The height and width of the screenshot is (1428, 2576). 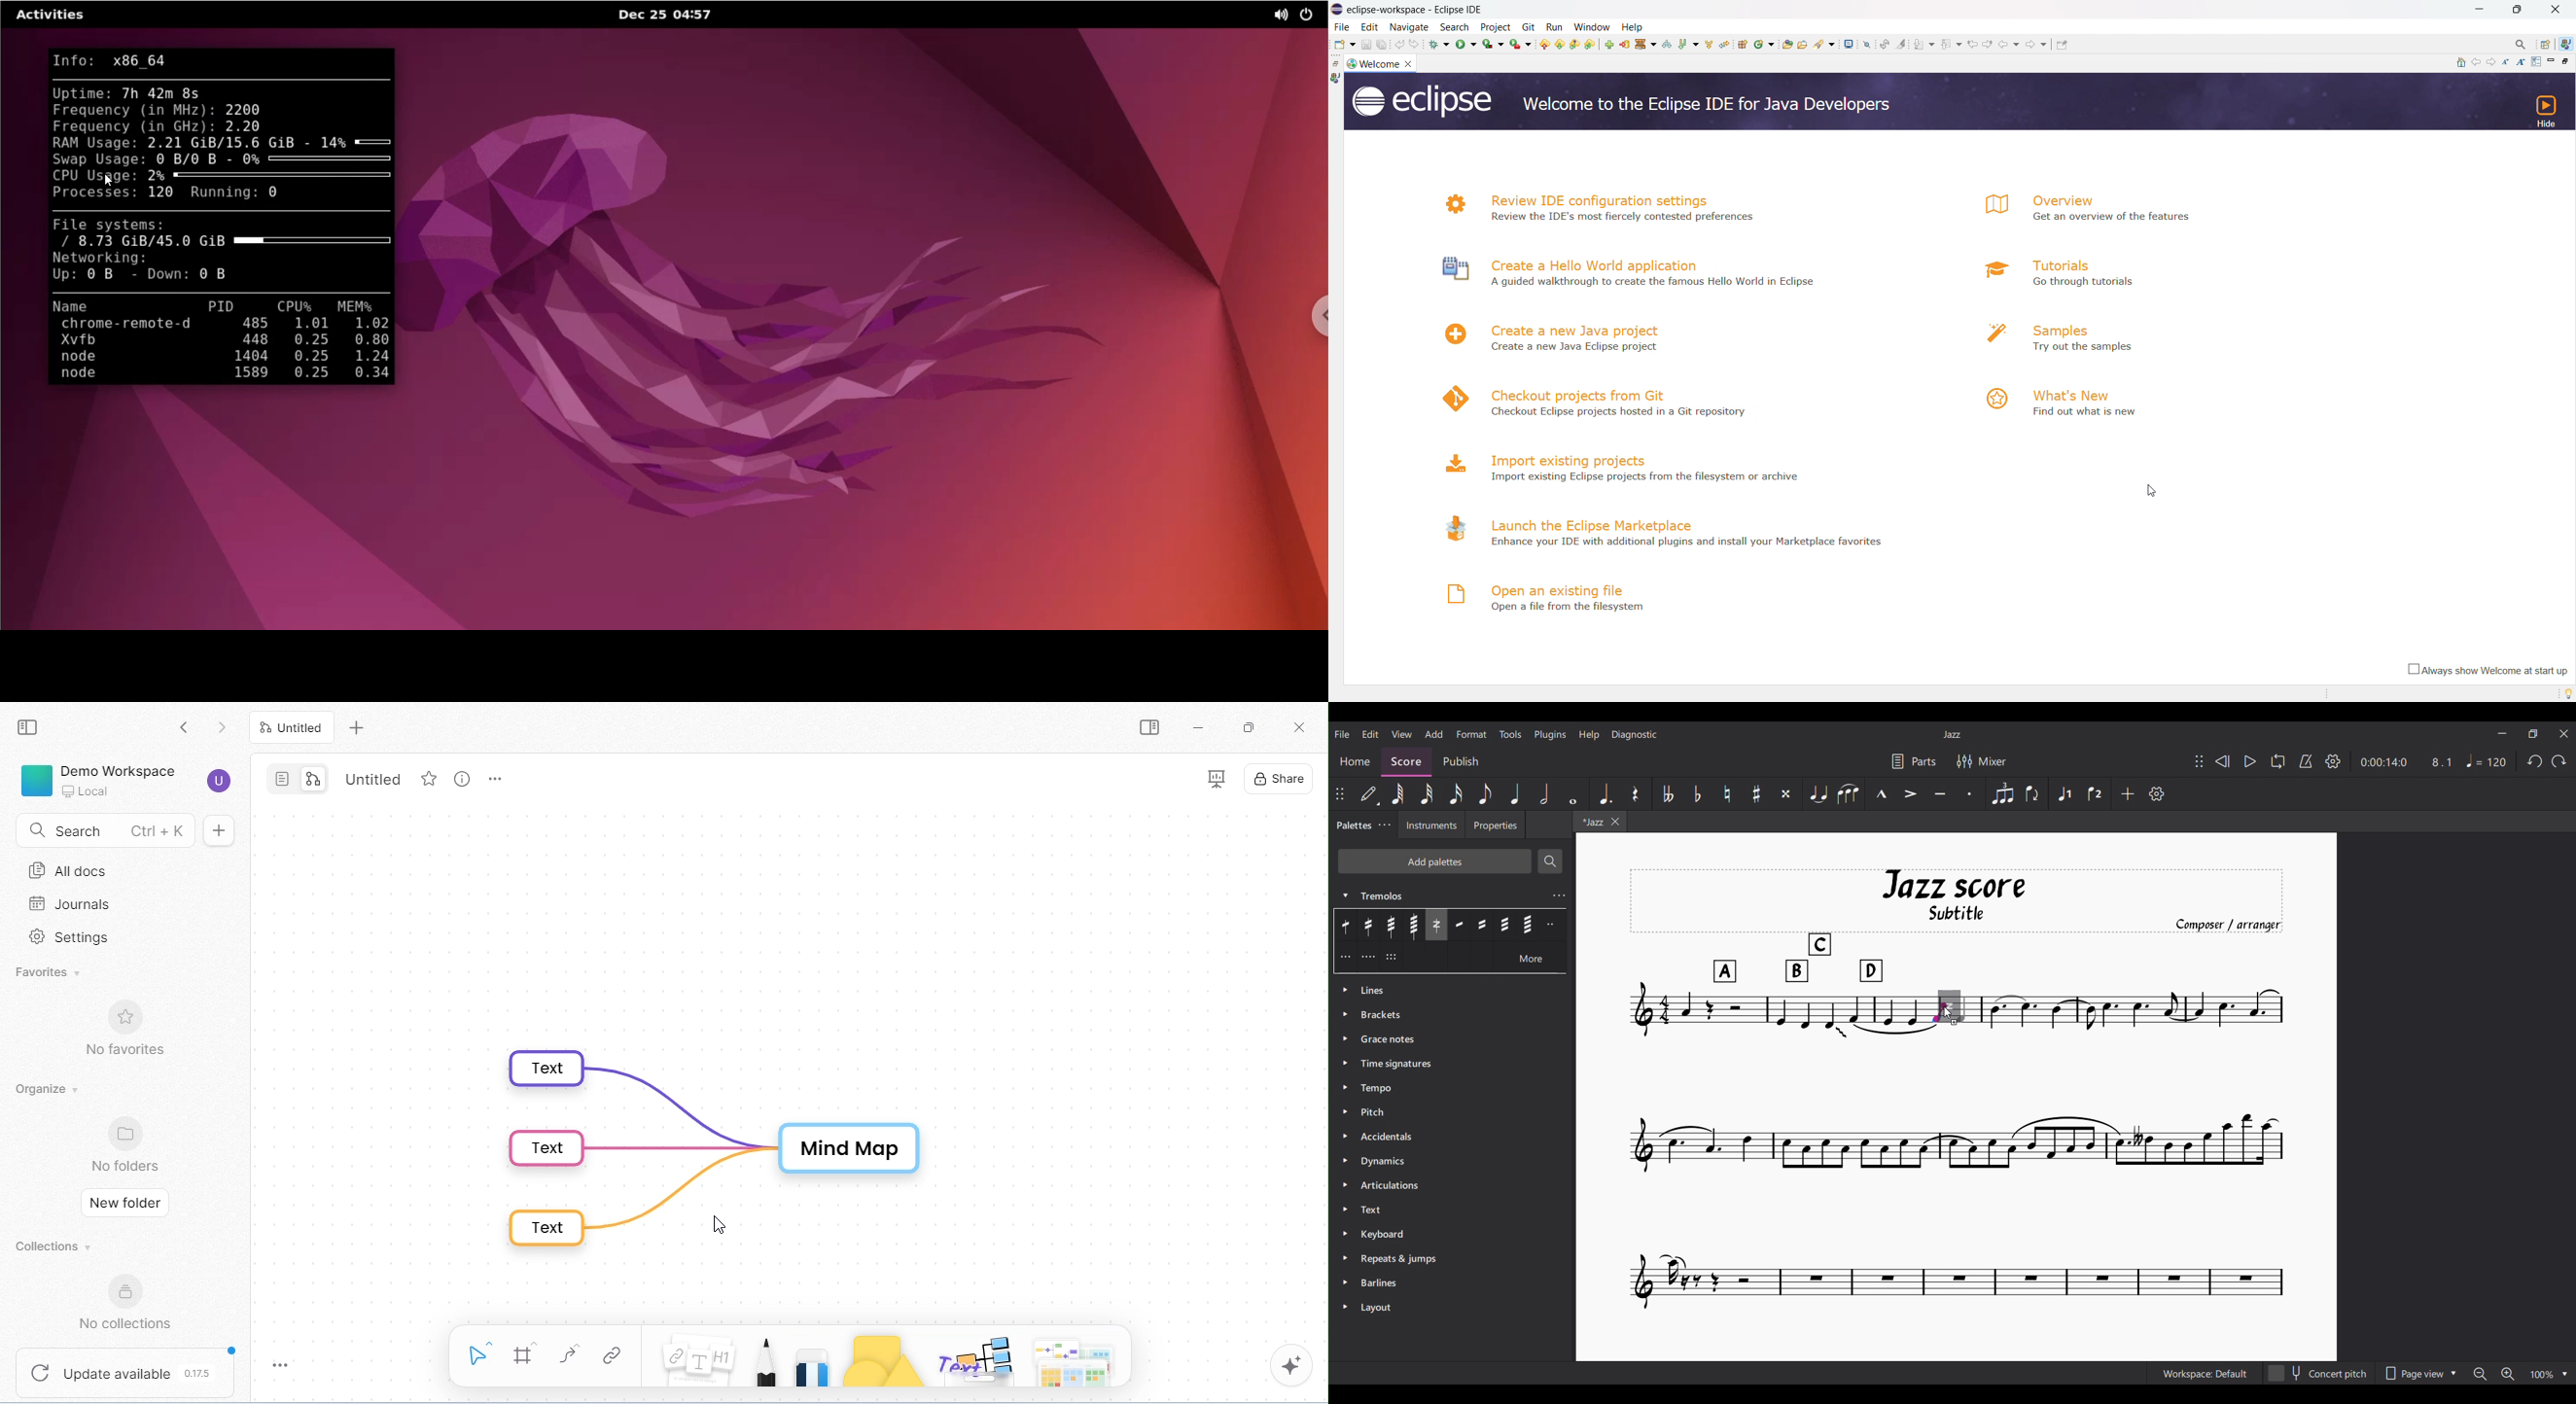 What do you see at coordinates (1551, 735) in the screenshot?
I see `Plugins` at bounding box center [1551, 735].